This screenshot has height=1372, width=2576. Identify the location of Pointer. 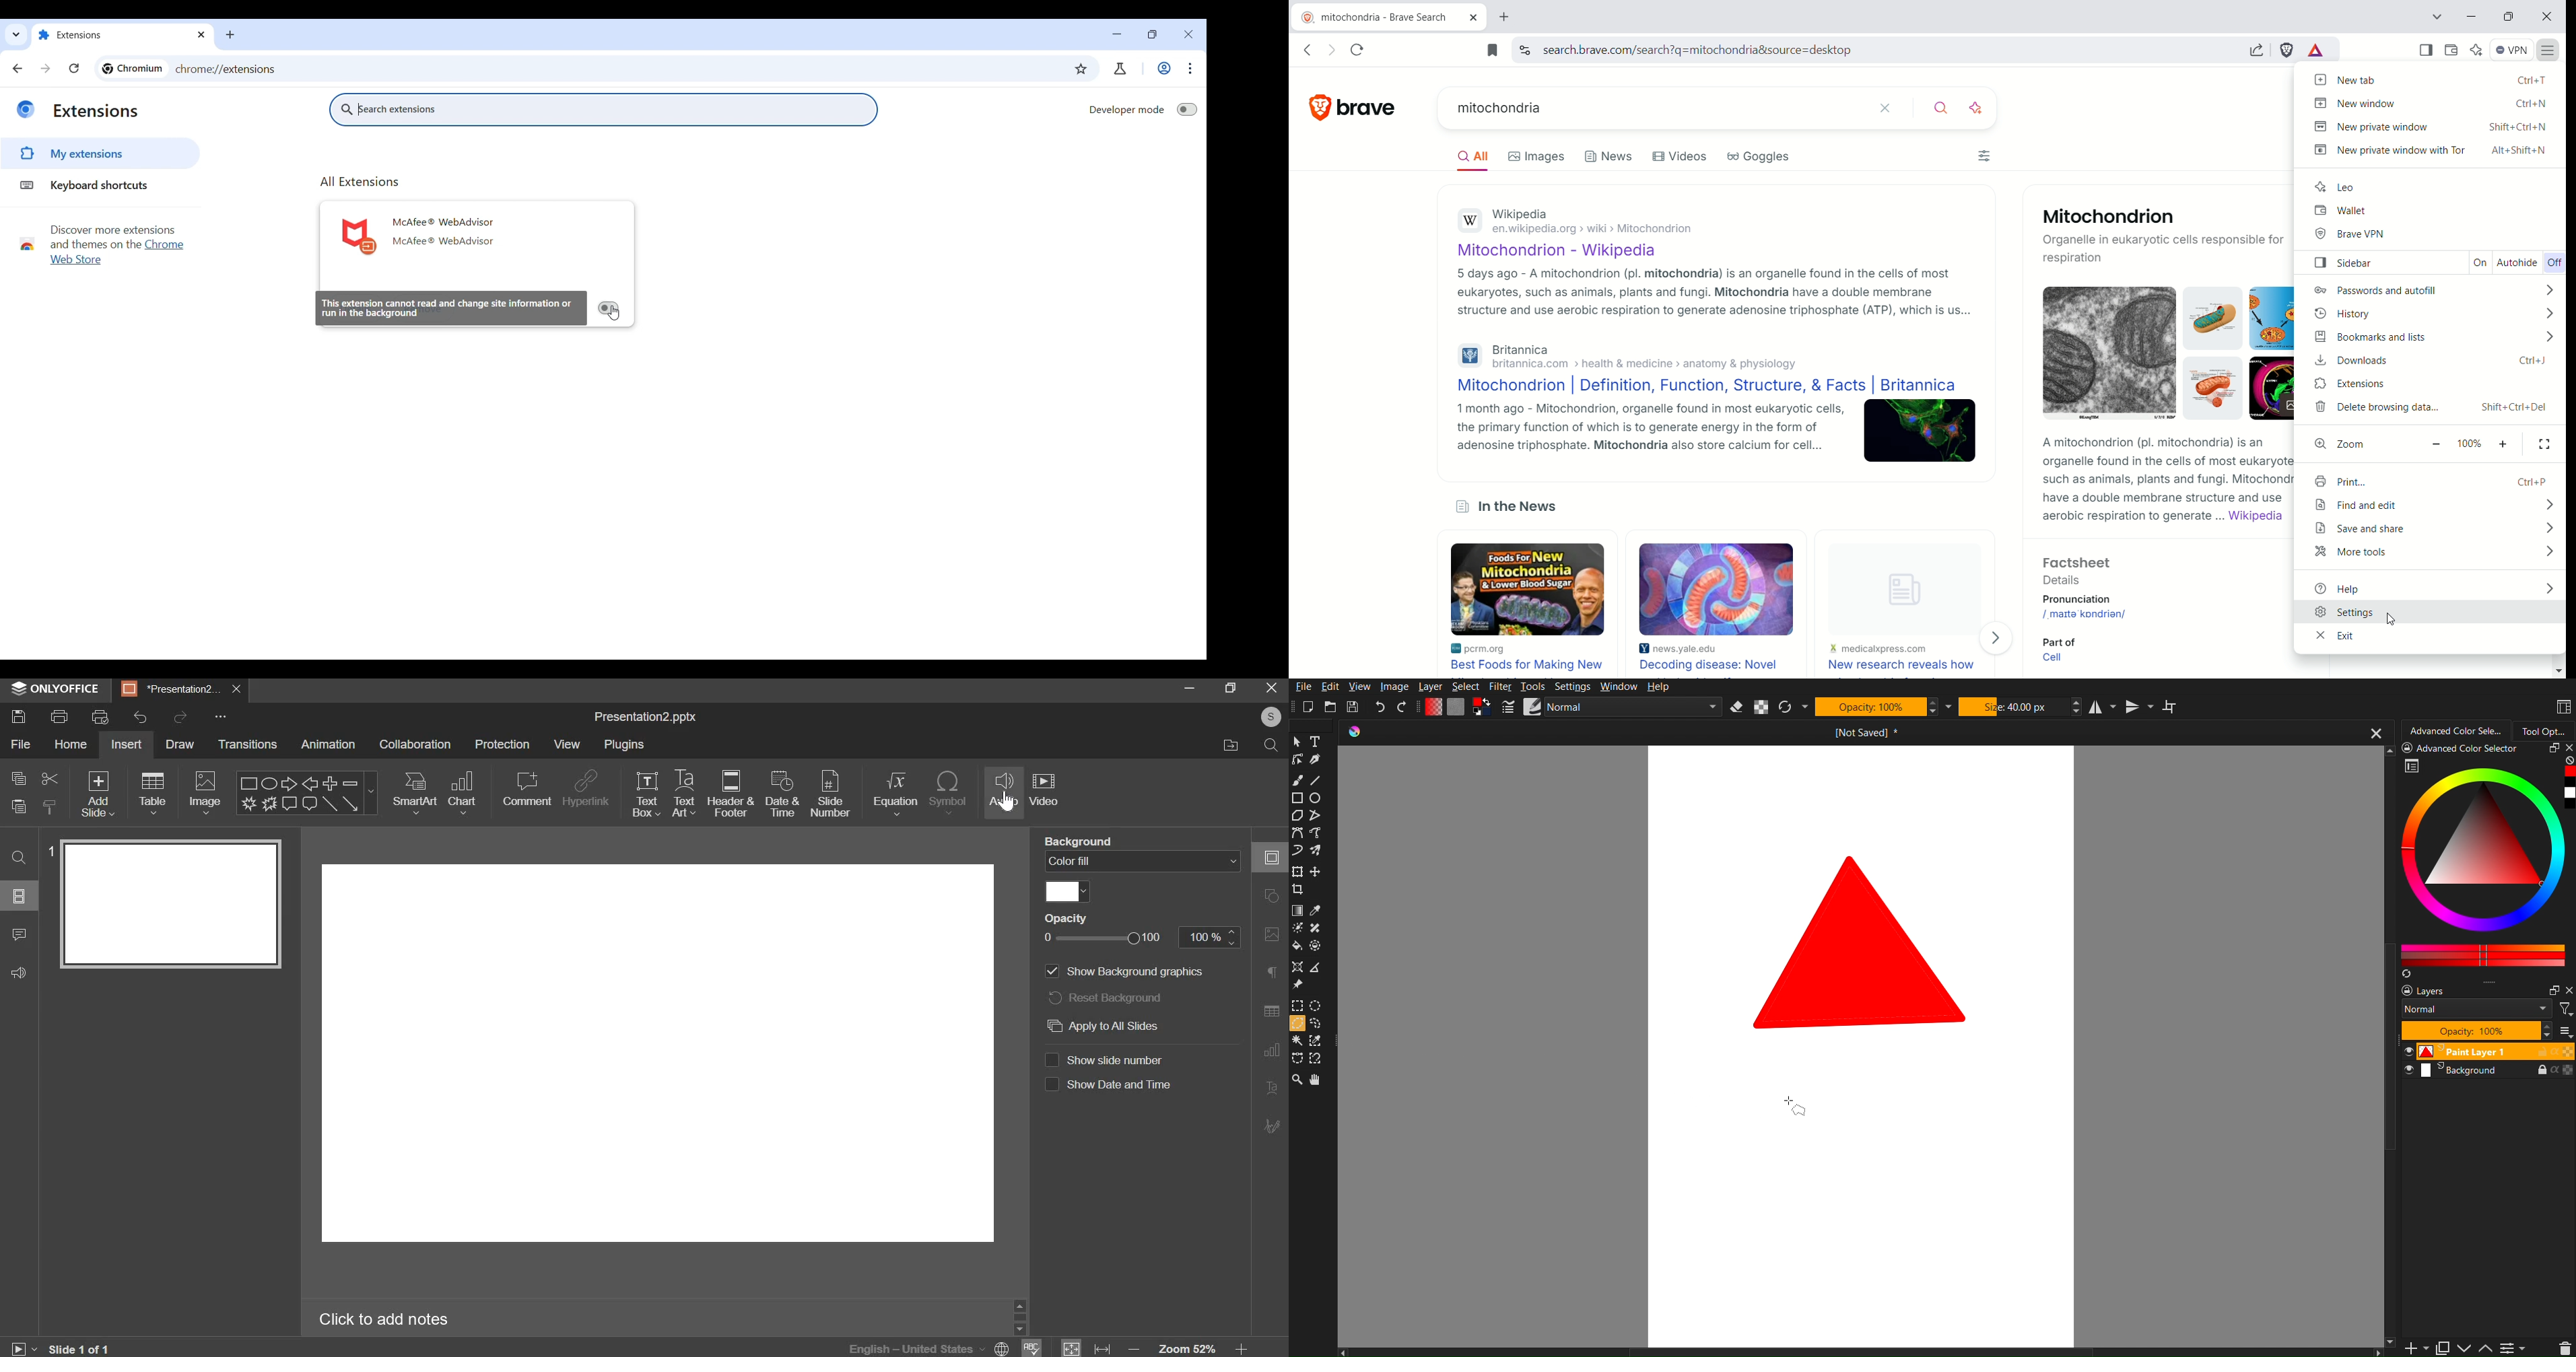
(1297, 742).